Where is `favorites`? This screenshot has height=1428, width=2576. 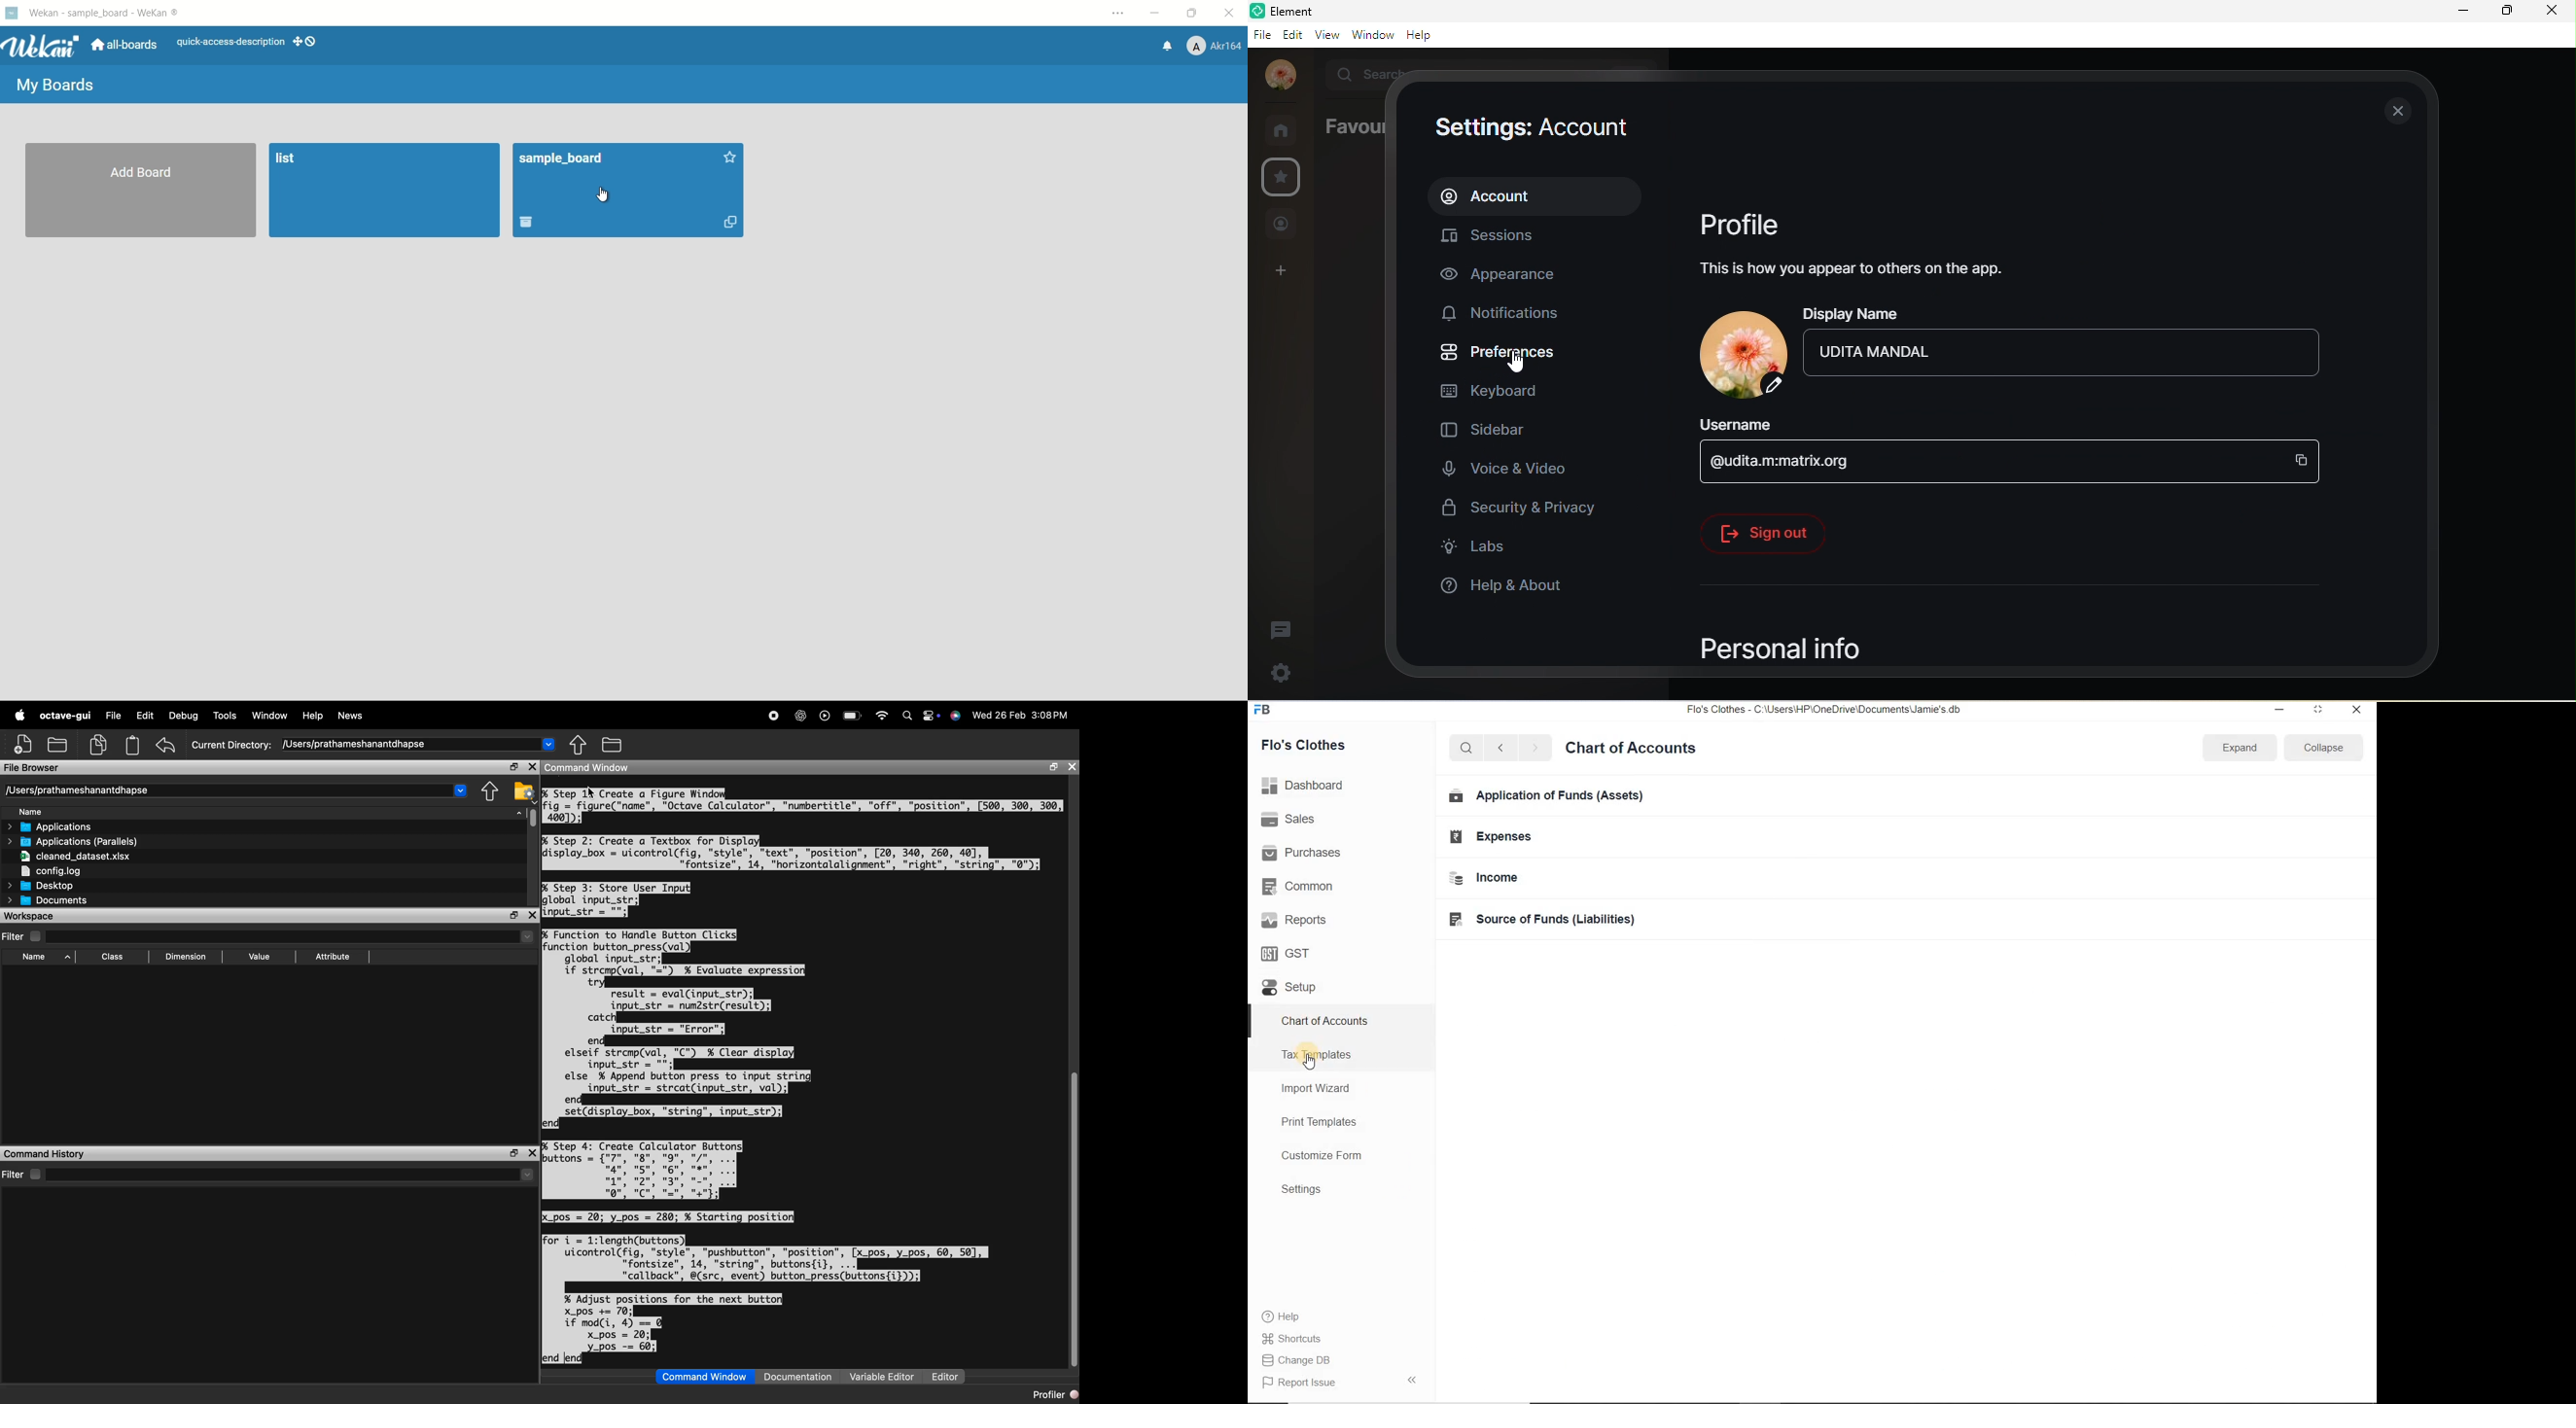 favorites is located at coordinates (1280, 177).